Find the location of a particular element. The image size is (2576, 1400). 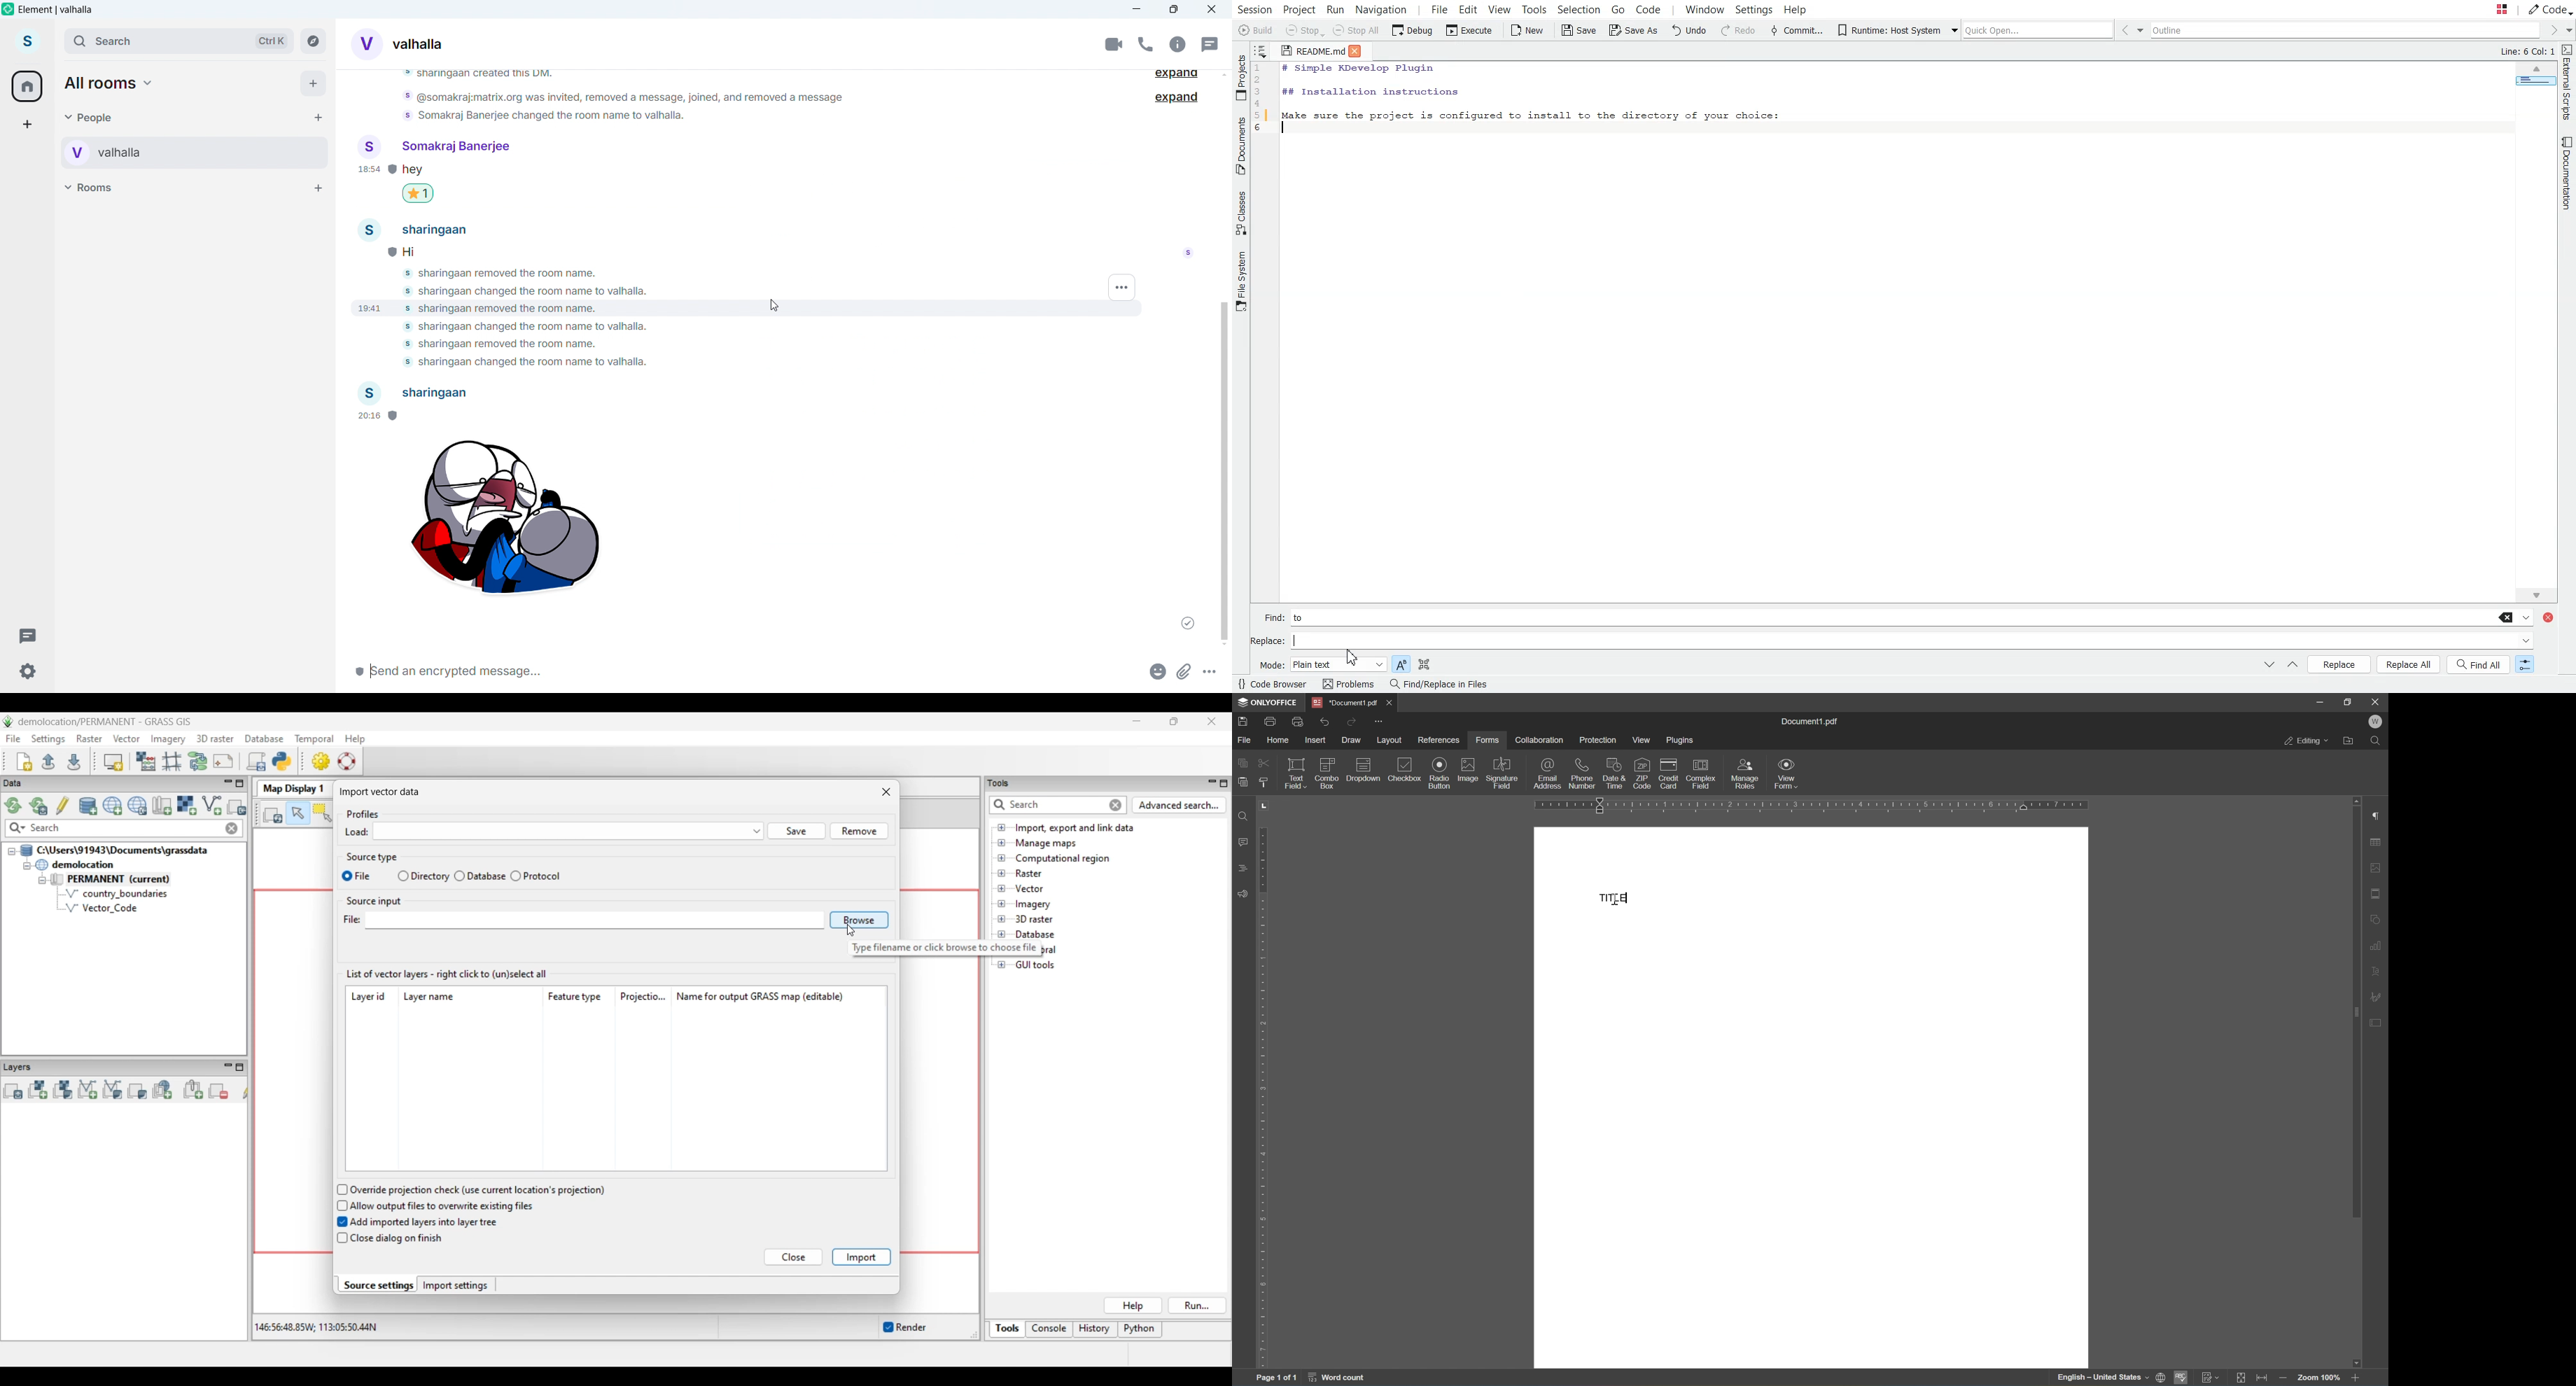

track changes is located at coordinates (2211, 1378).